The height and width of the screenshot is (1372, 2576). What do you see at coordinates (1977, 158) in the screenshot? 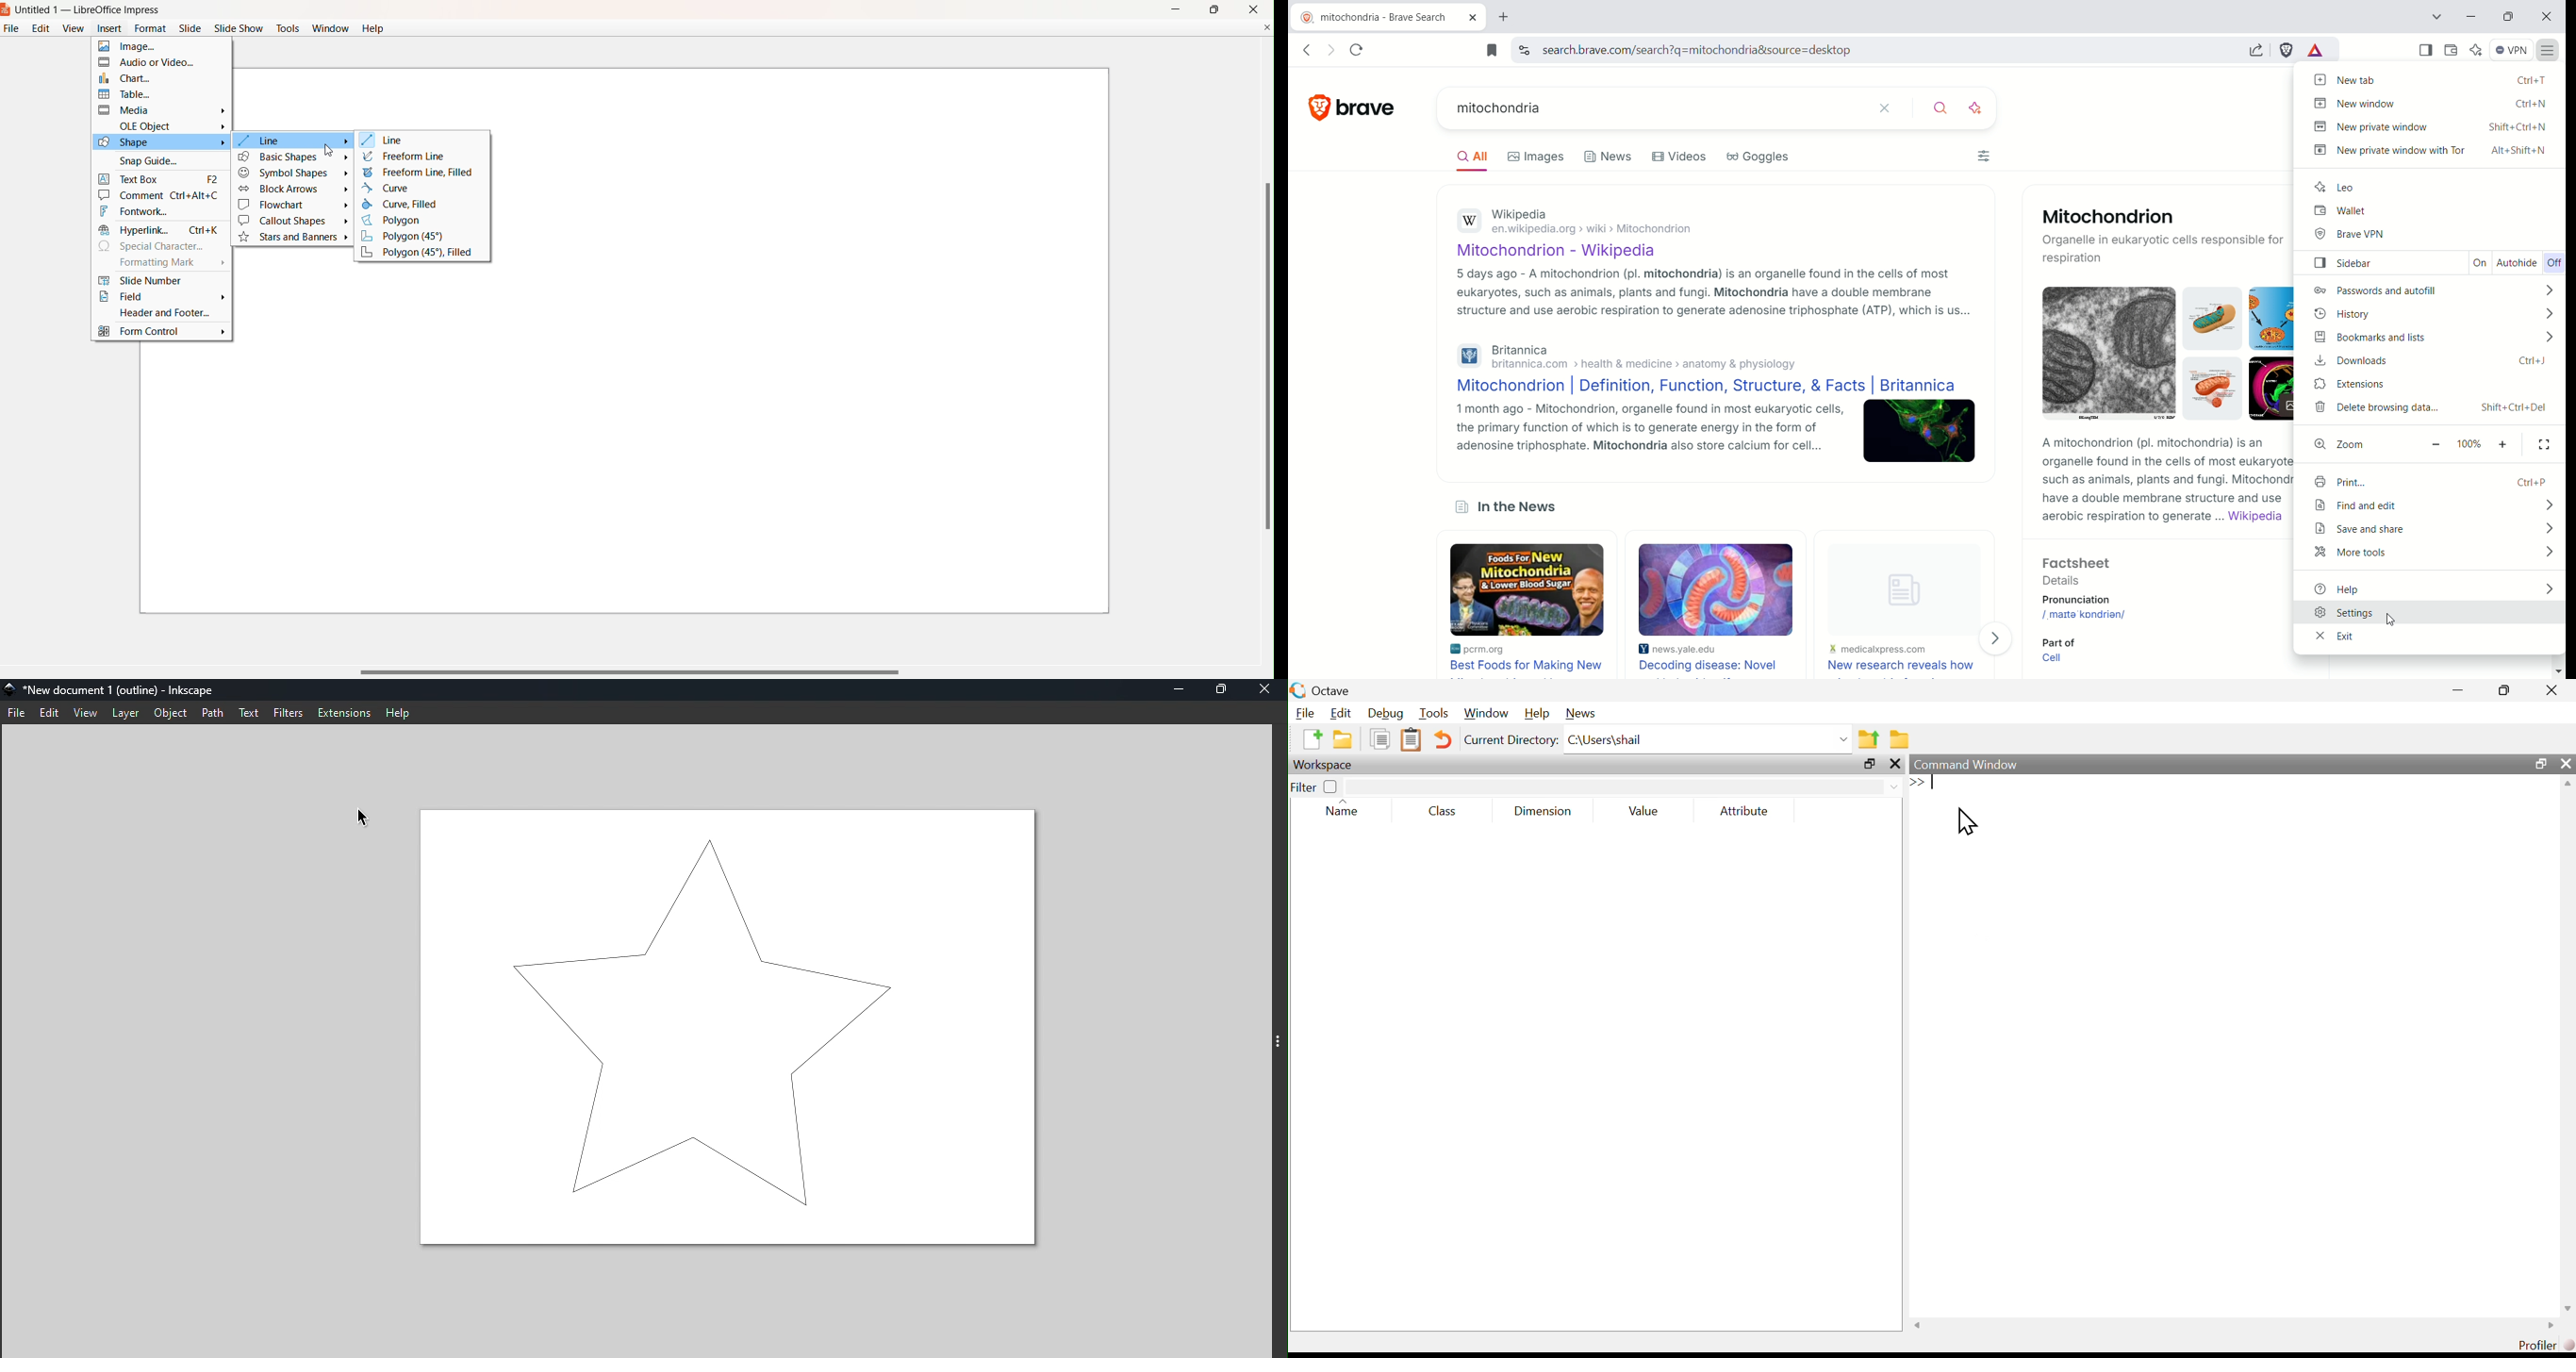
I see `filters` at bounding box center [1977, 158].